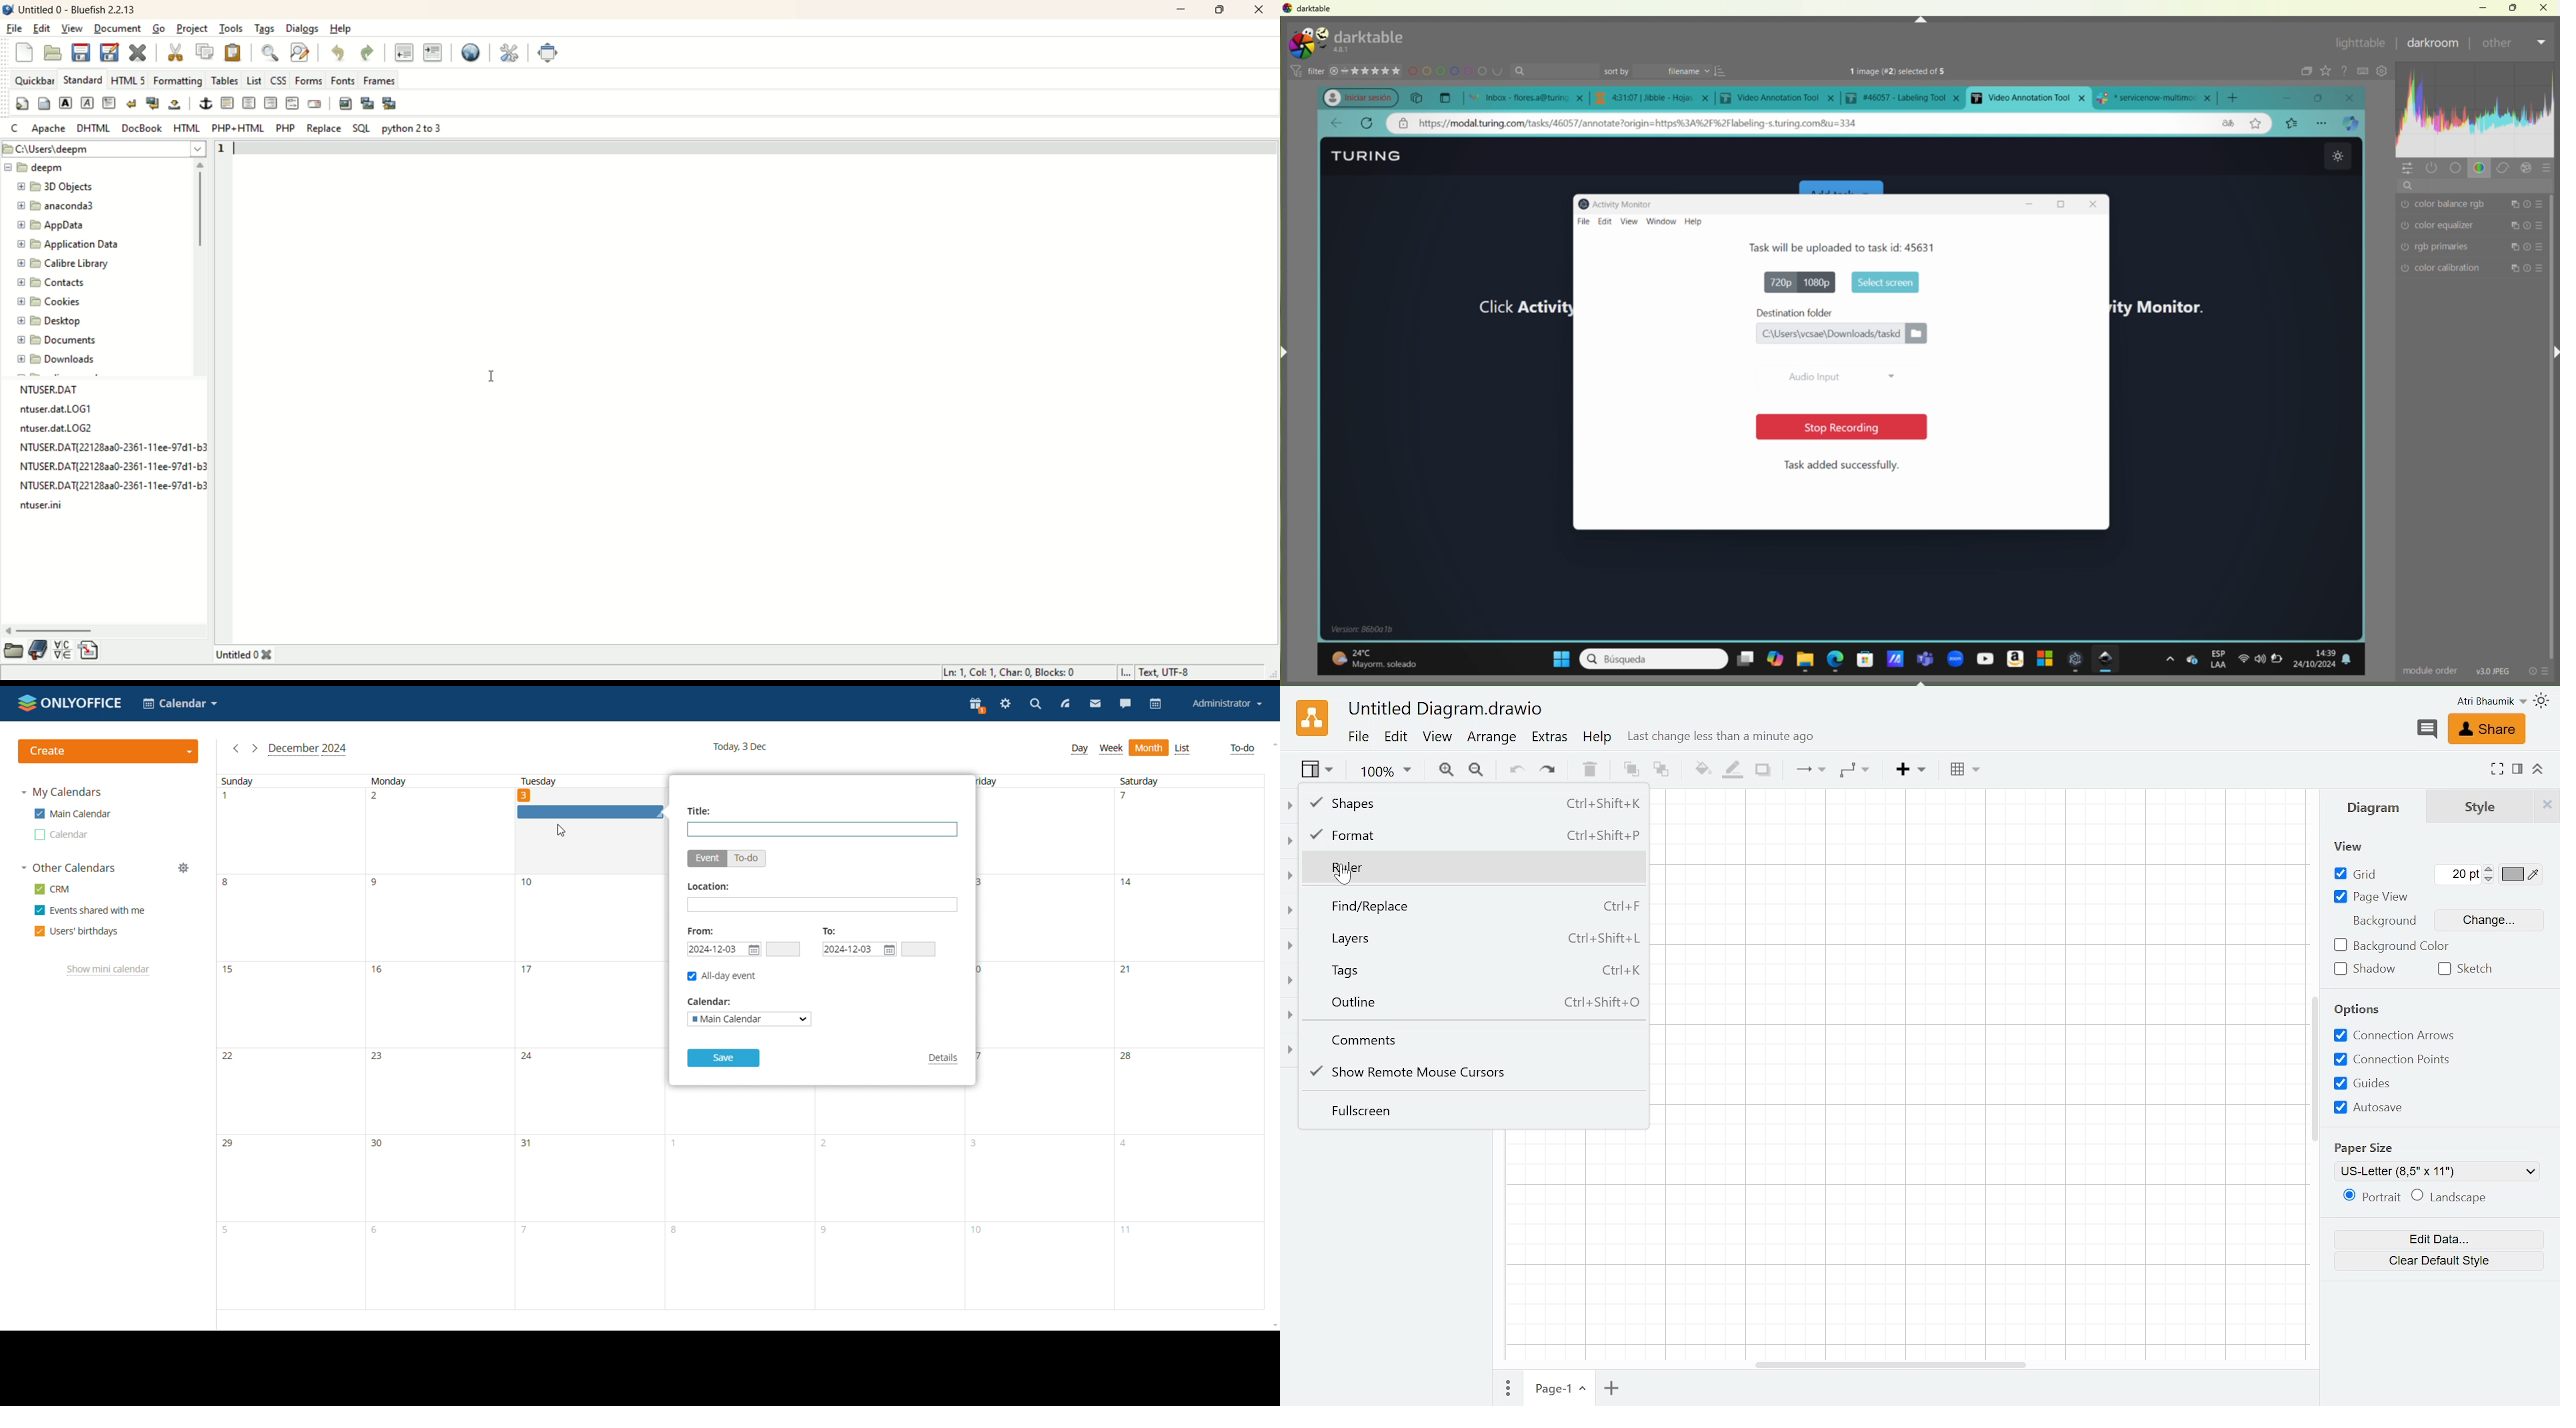  I want to click on preview in brouse, so click(475, 52).